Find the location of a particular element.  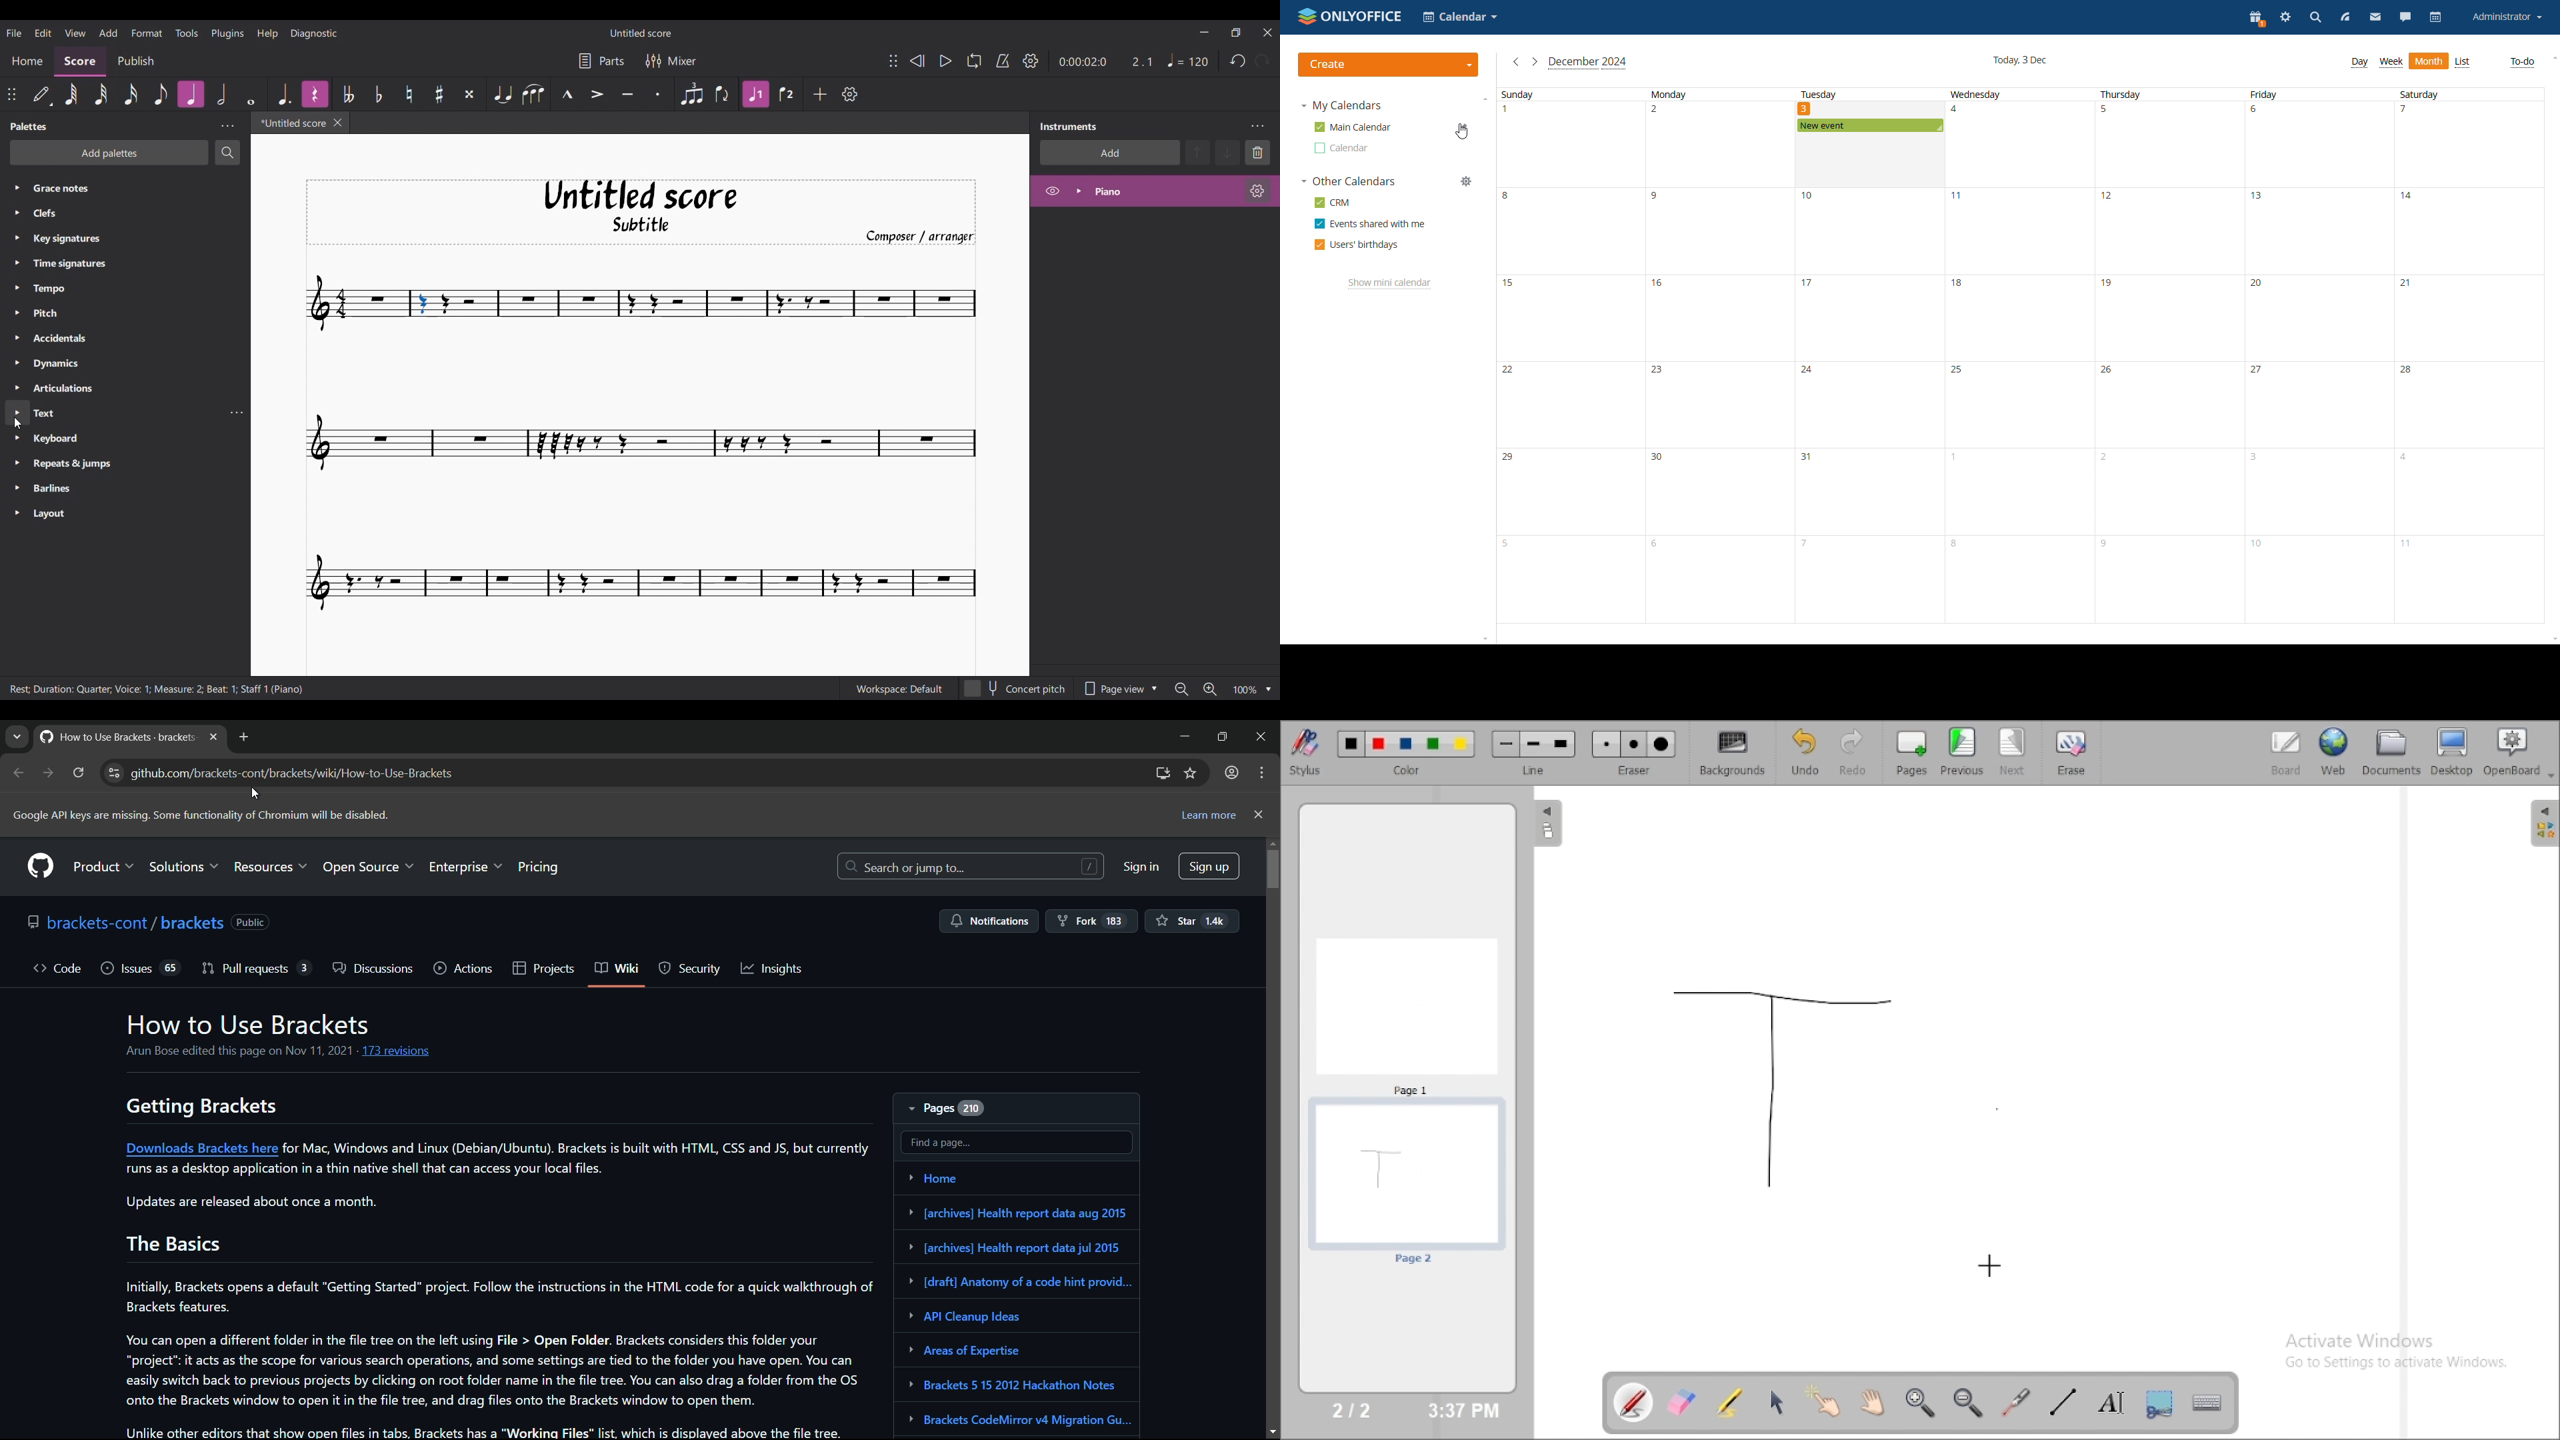

Small line is located at coordinates (1506, 744).